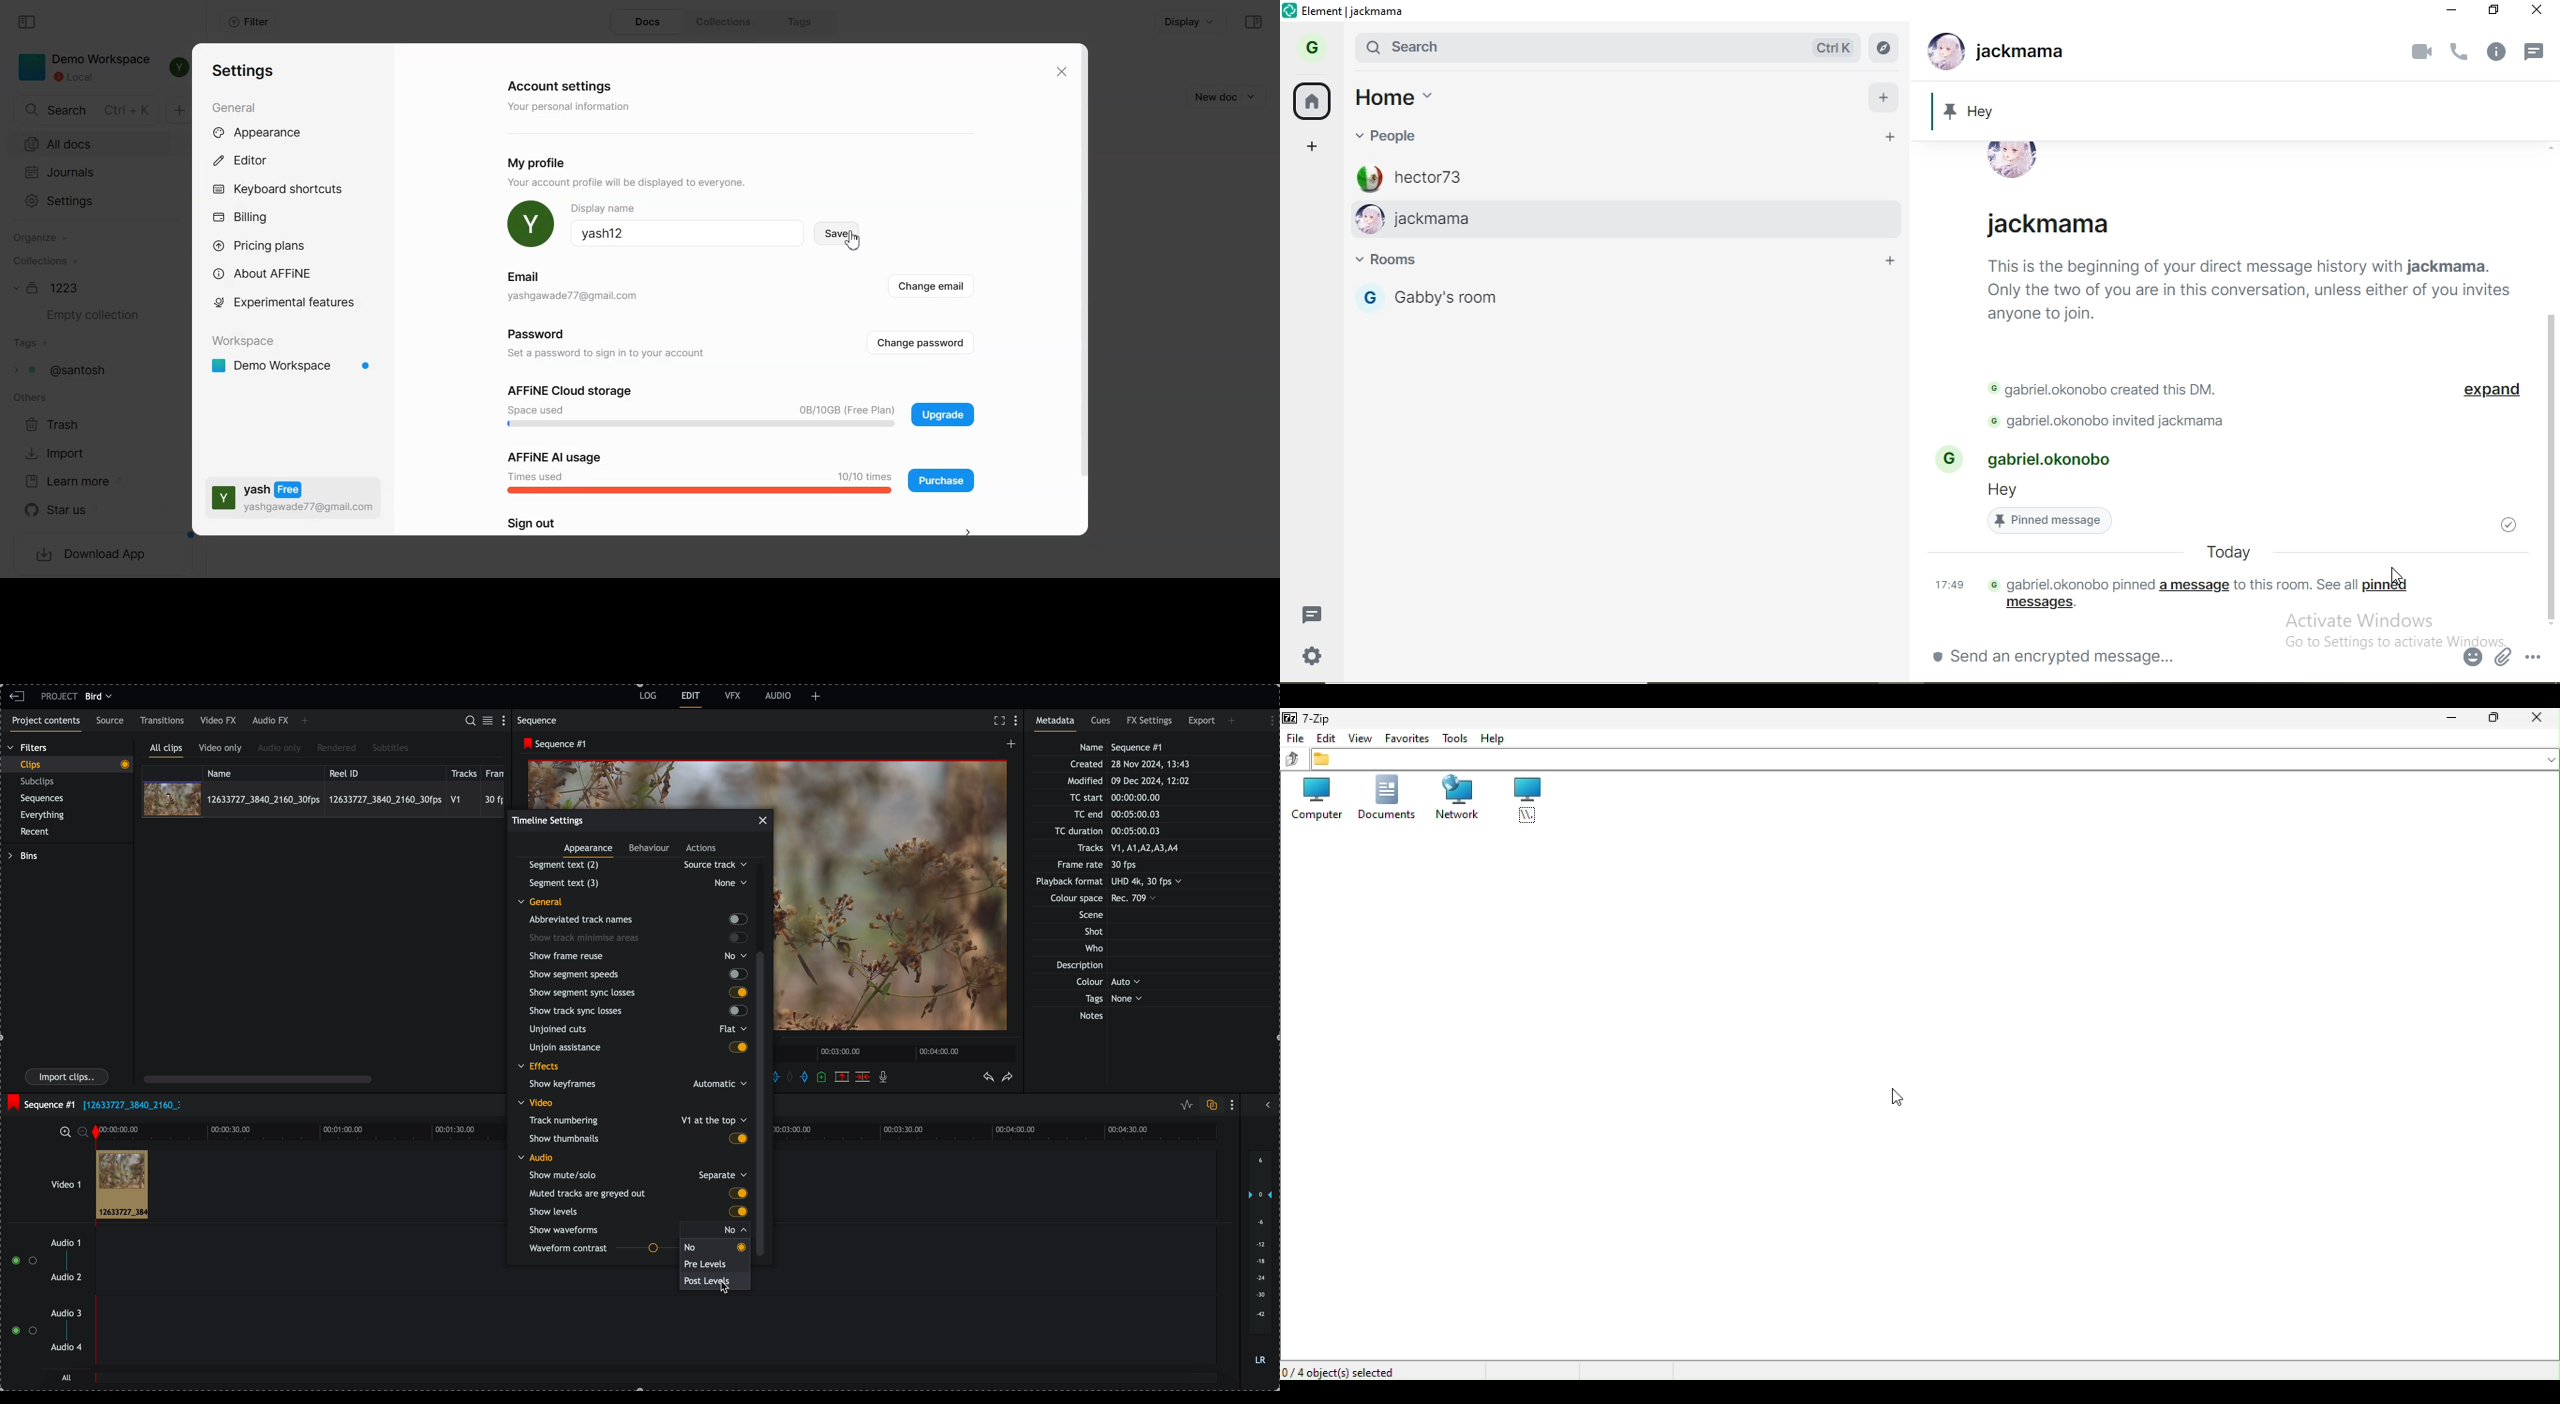  I want to click on show thumbnails, so click(637, 1138).